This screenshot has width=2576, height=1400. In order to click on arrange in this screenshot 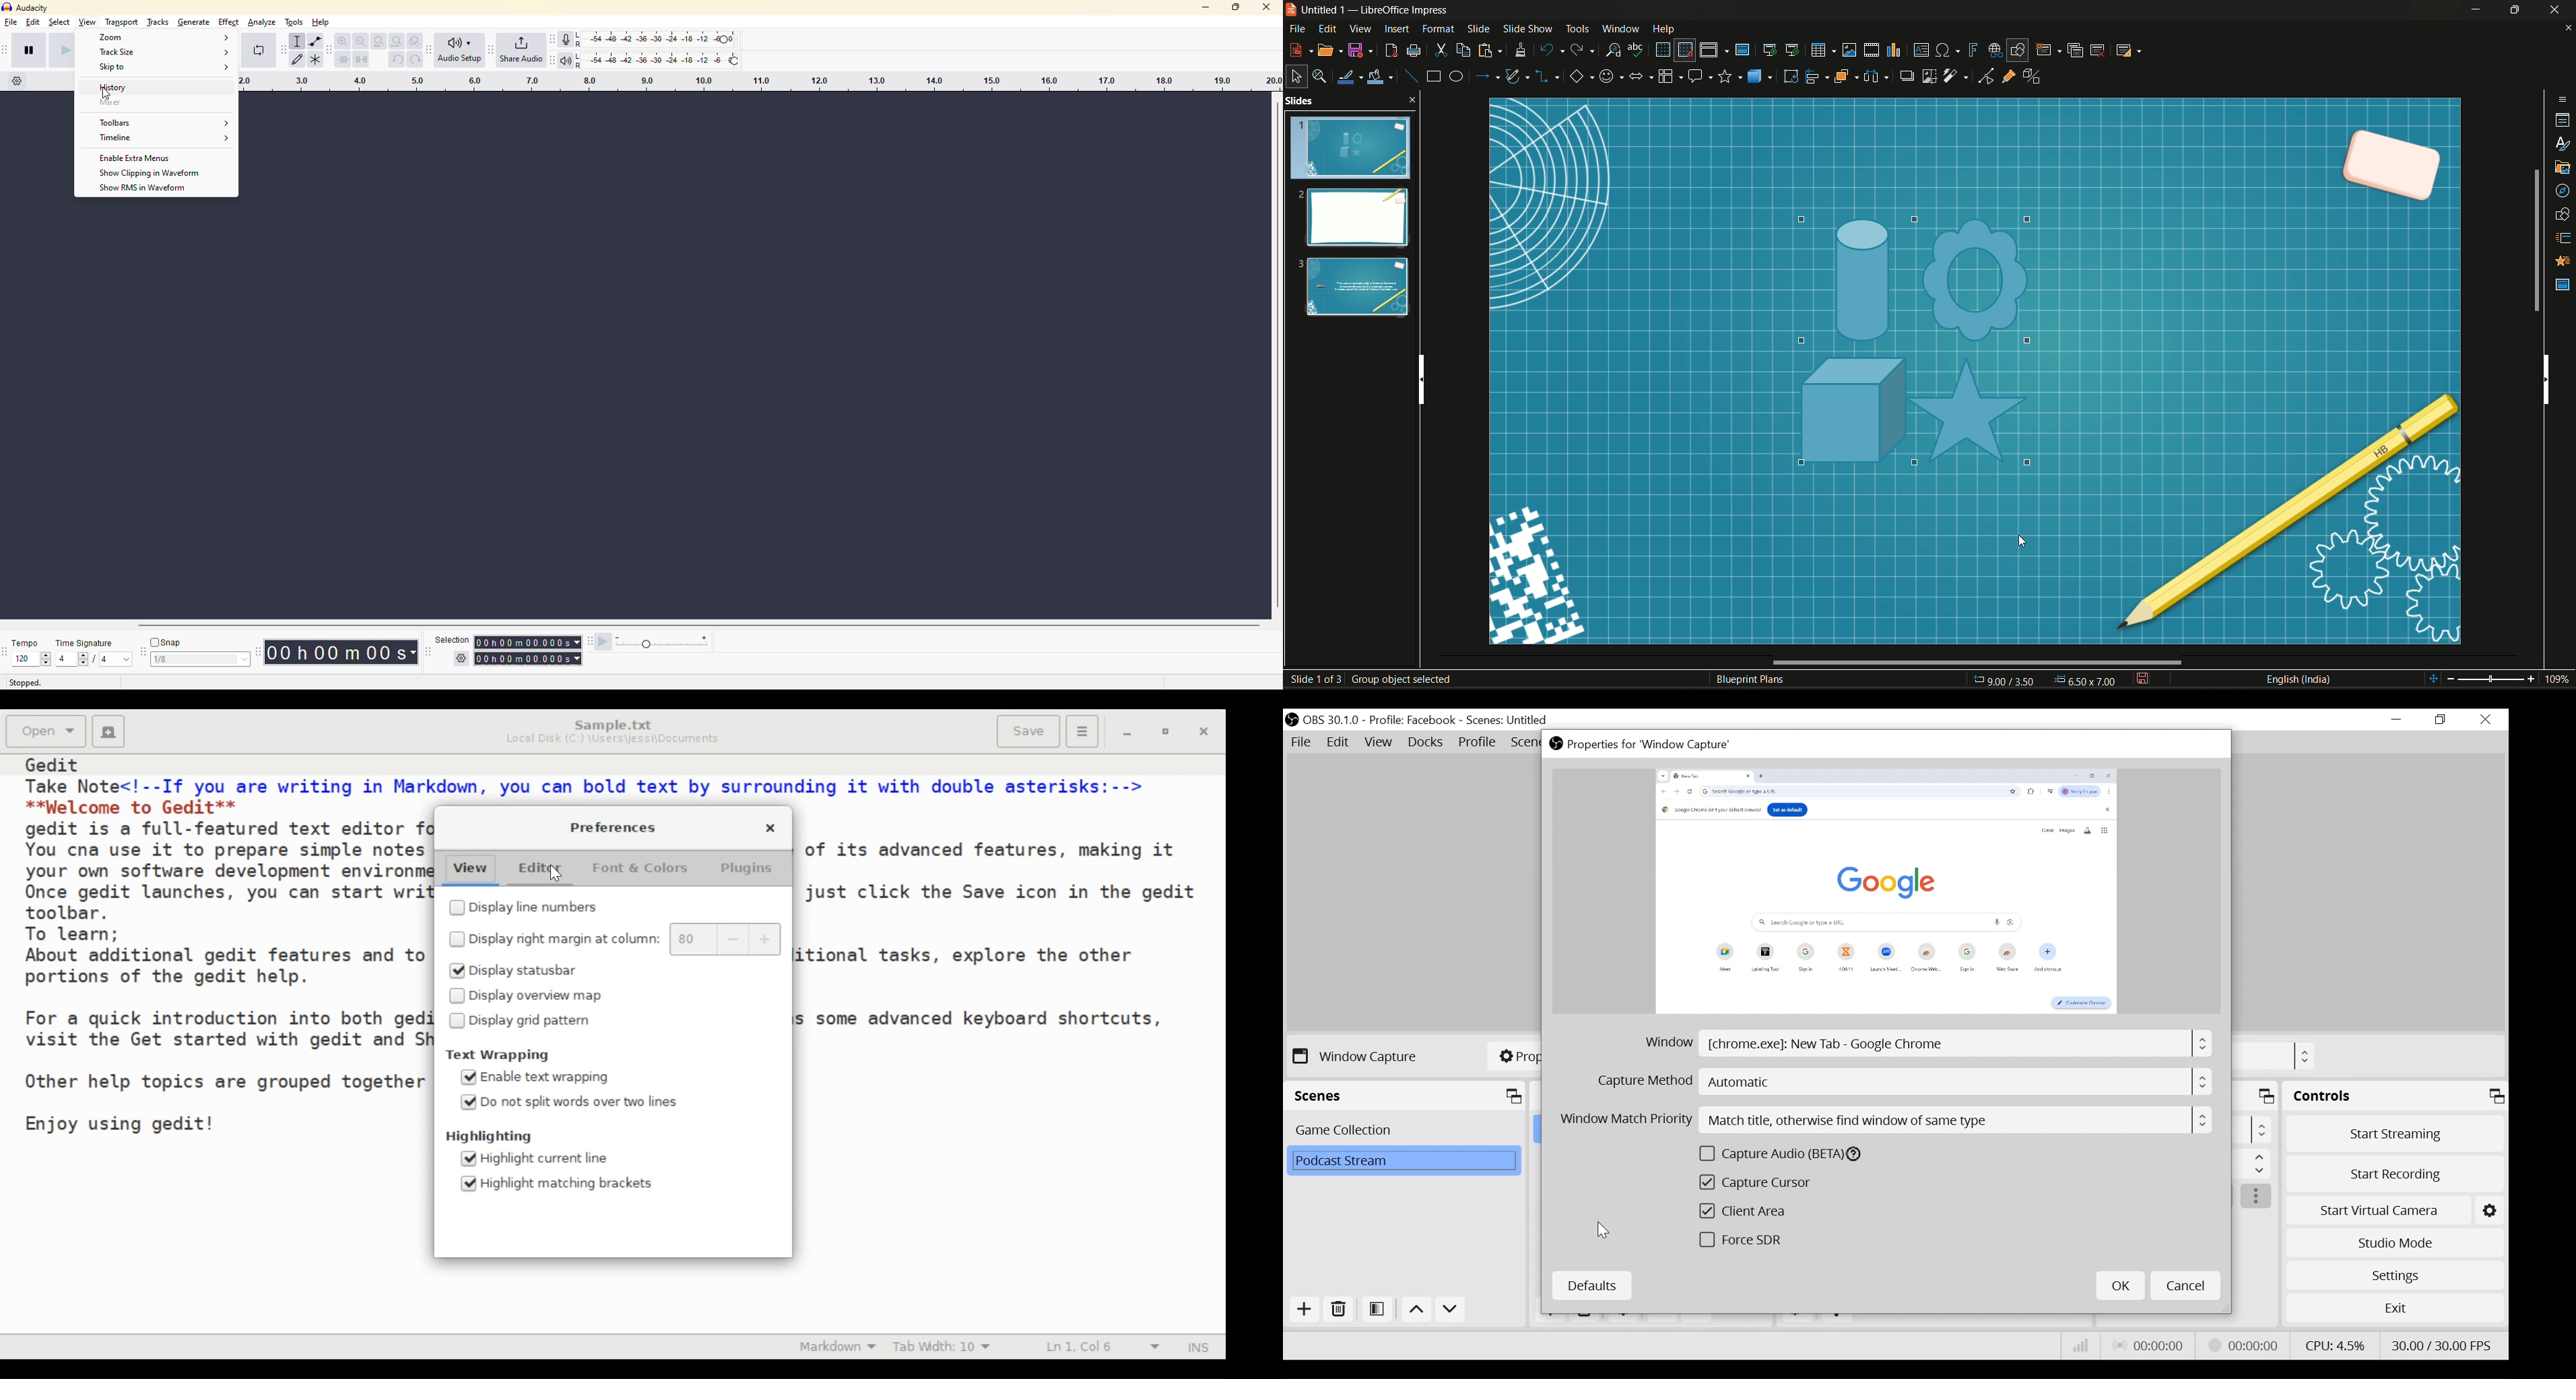, I will do `click(1846, 77)`.